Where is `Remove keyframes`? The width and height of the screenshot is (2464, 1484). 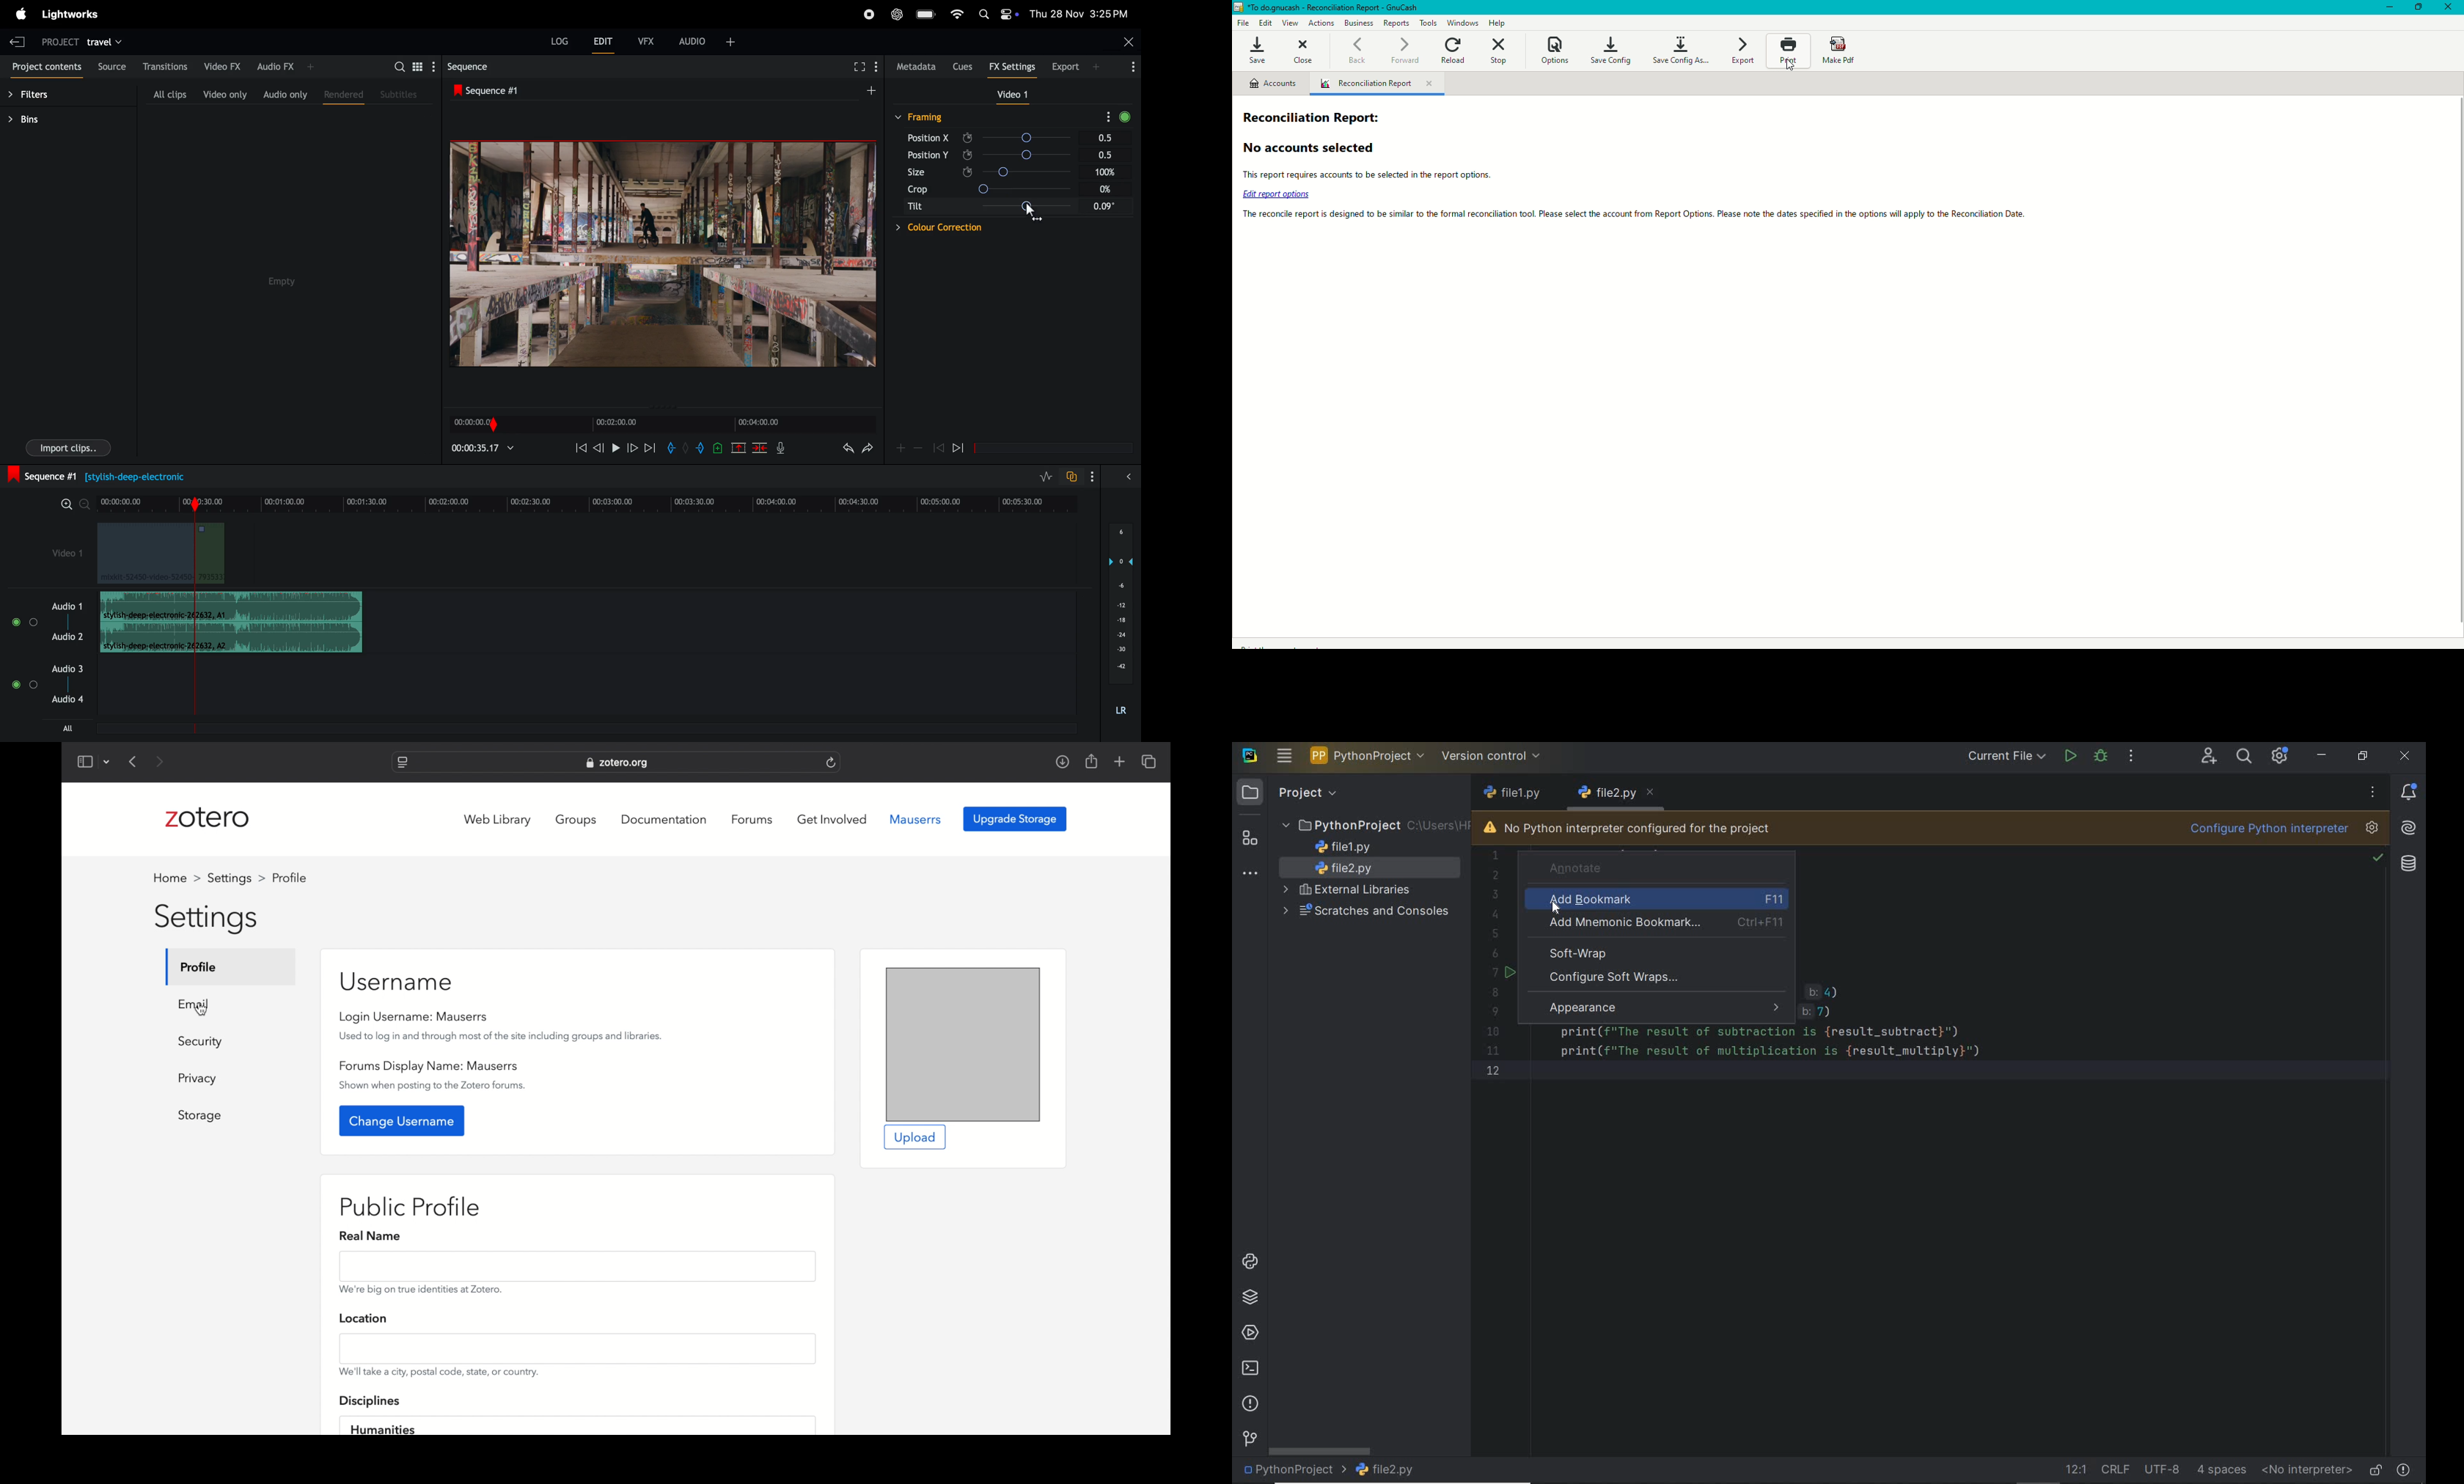
Remove keyframes is located at coordinates (919, 451).